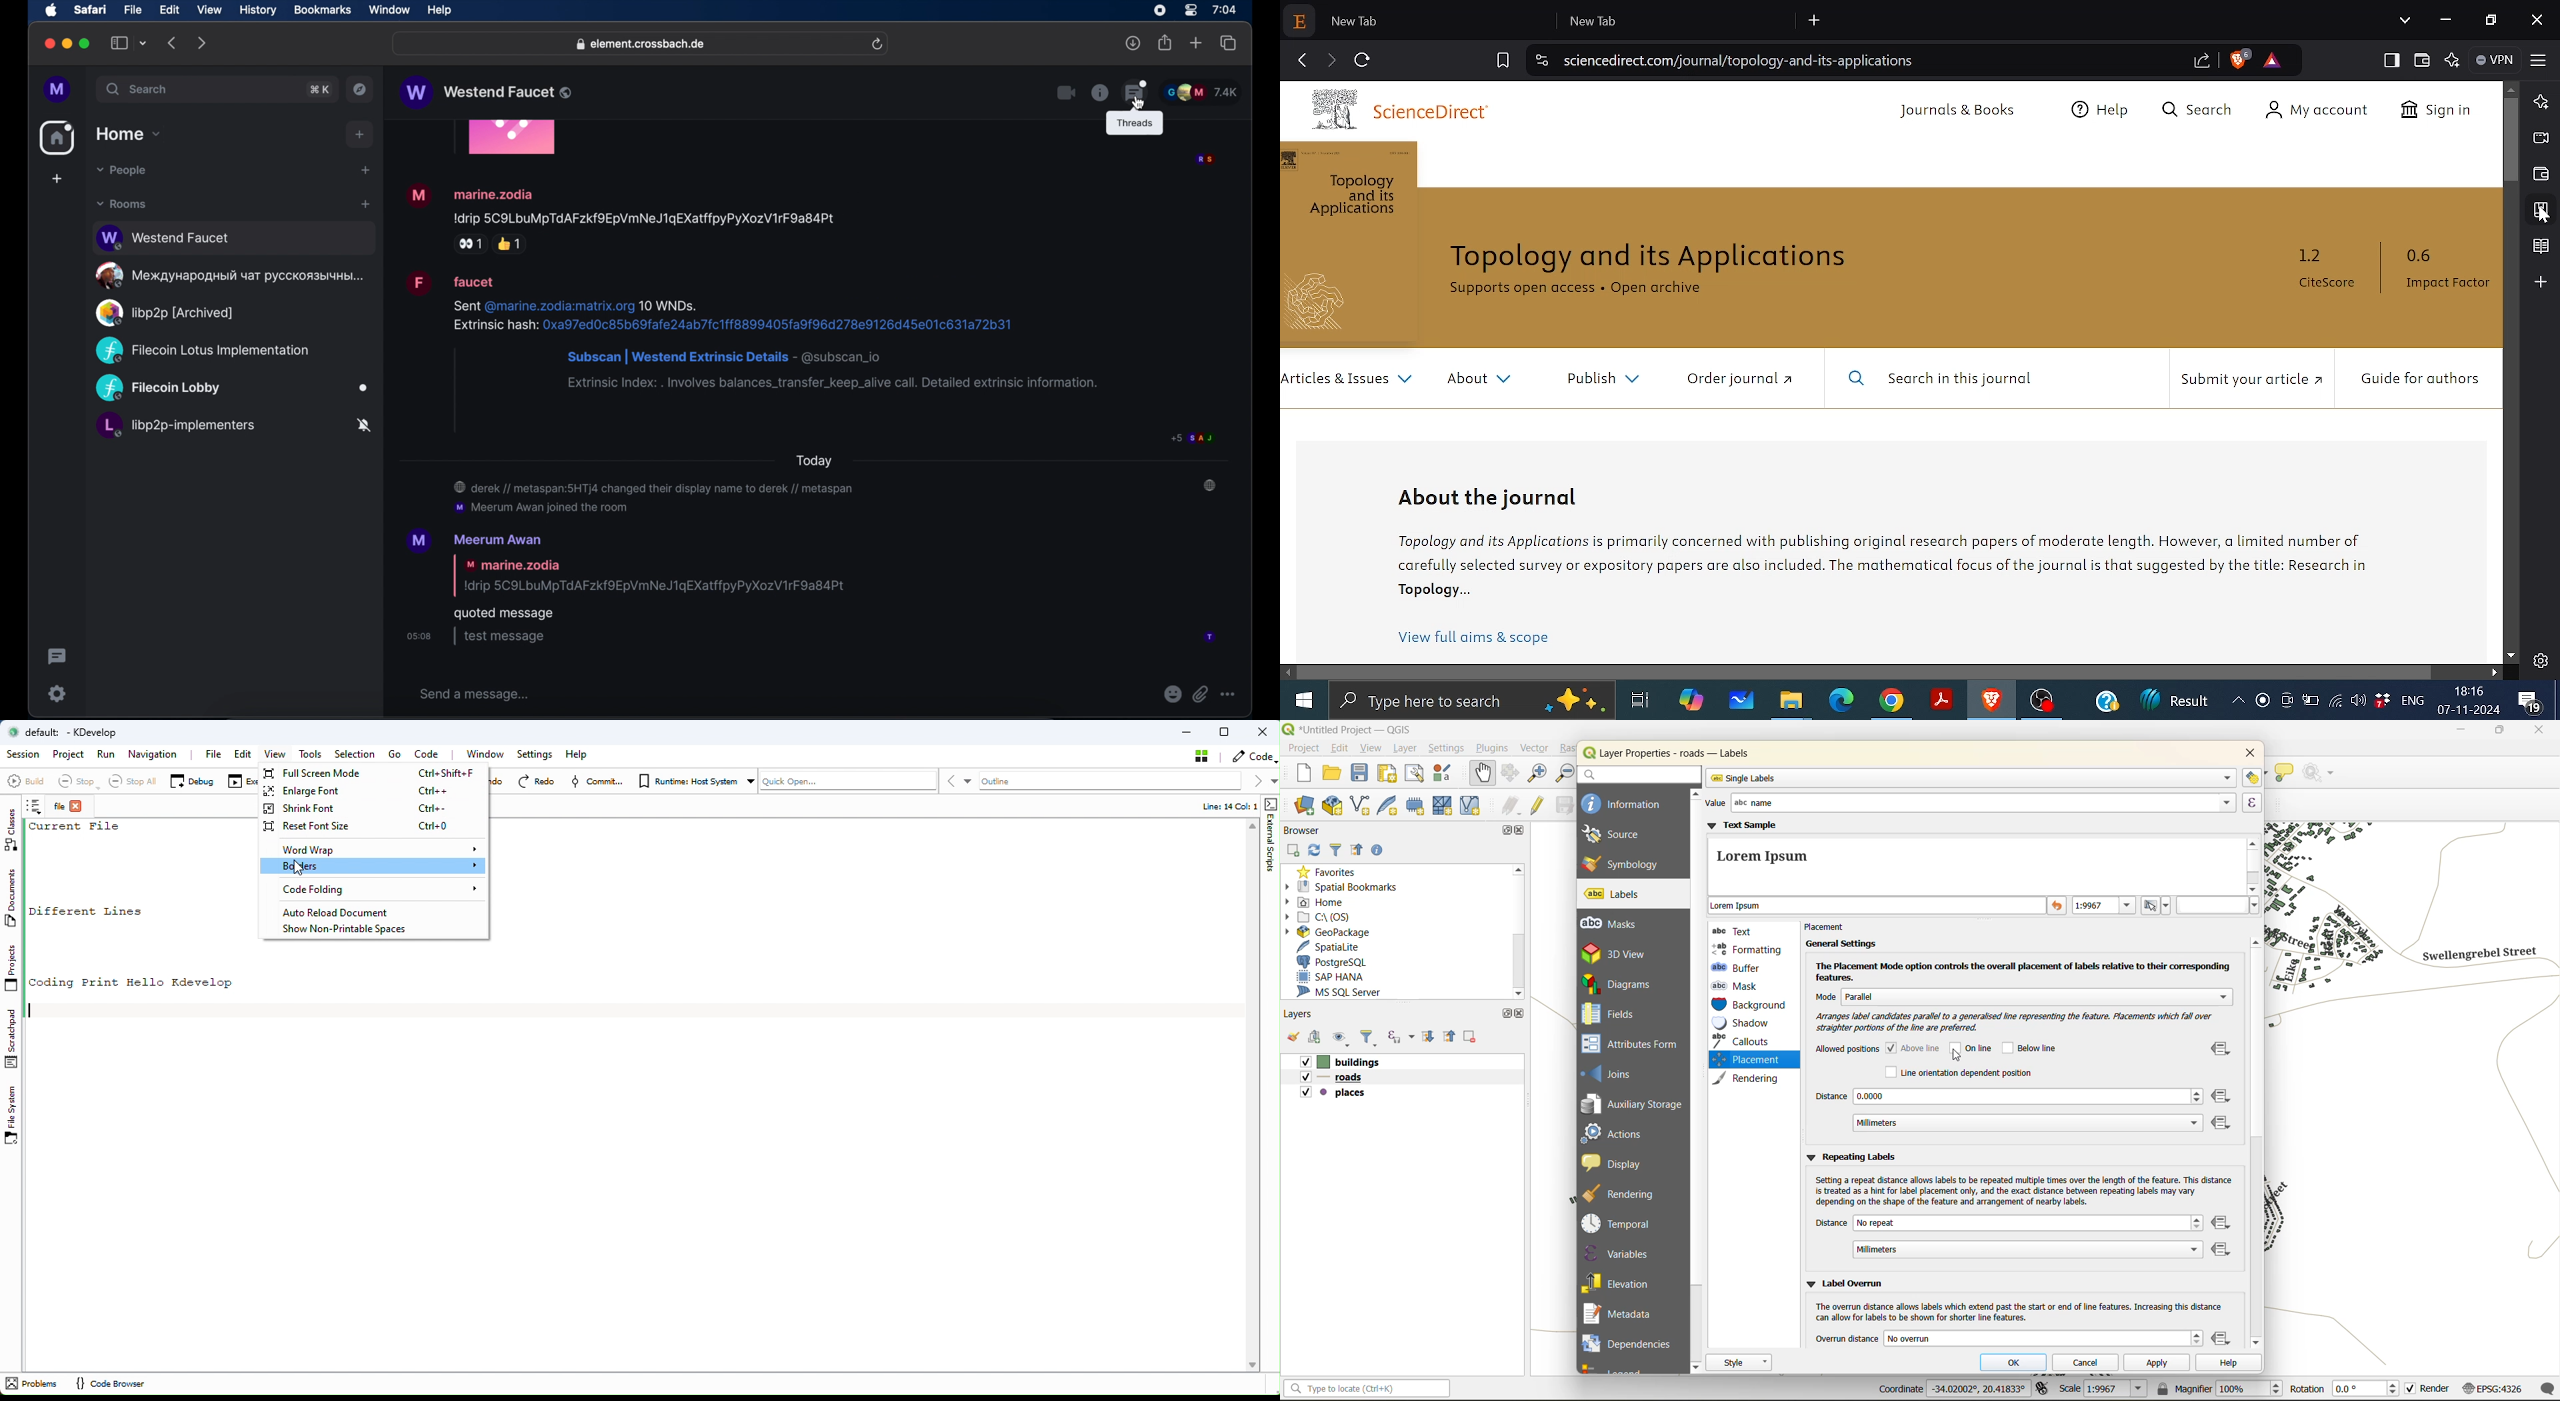  I want to click on Sent @marine.zodia:matrix.org 10 WNDs.
Extrinsic hash: 0xa97ed0c85b69fafe24ab7fc1ff8899405fa9f96d278e9126d45e01c631a72b31
Subscan | Westend Extrinsic Details - @subscan_io
Extrinsic Index: . Involves balances_transfer_keep_alive call. Detailed extrinsic information., so click(787, 352).